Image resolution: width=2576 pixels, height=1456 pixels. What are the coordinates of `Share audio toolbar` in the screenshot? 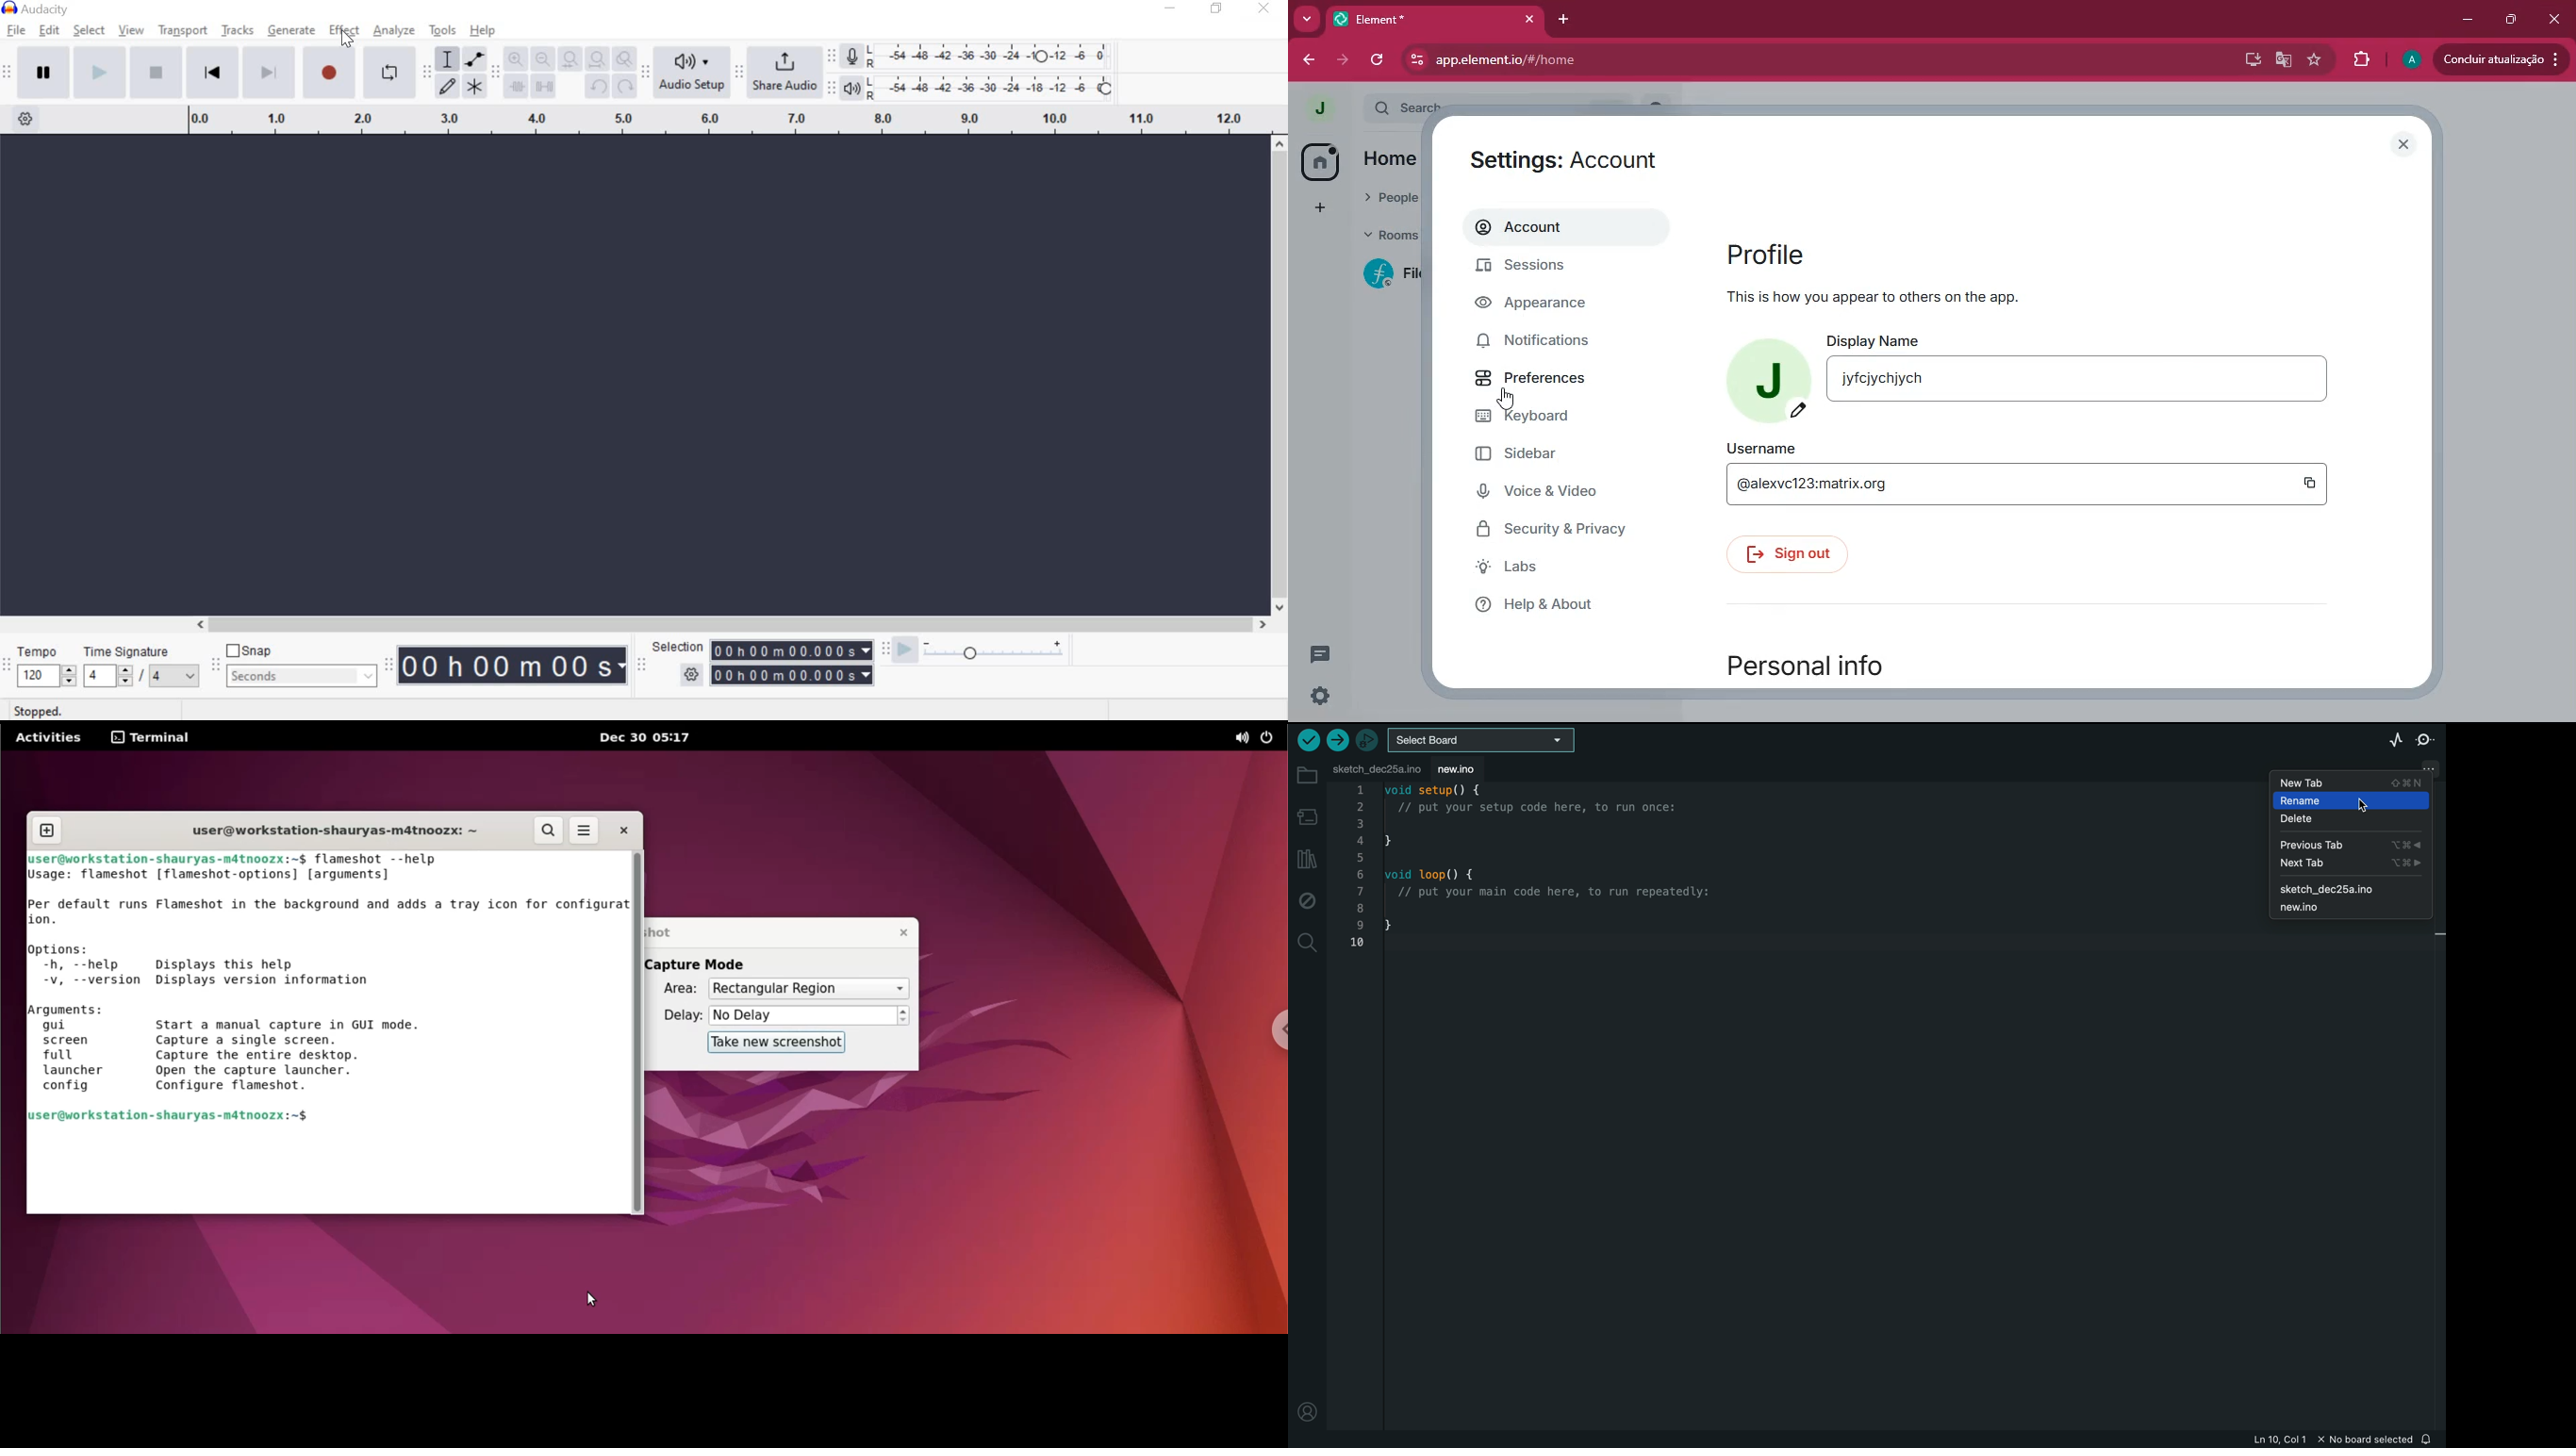 It's located at (739, 71).